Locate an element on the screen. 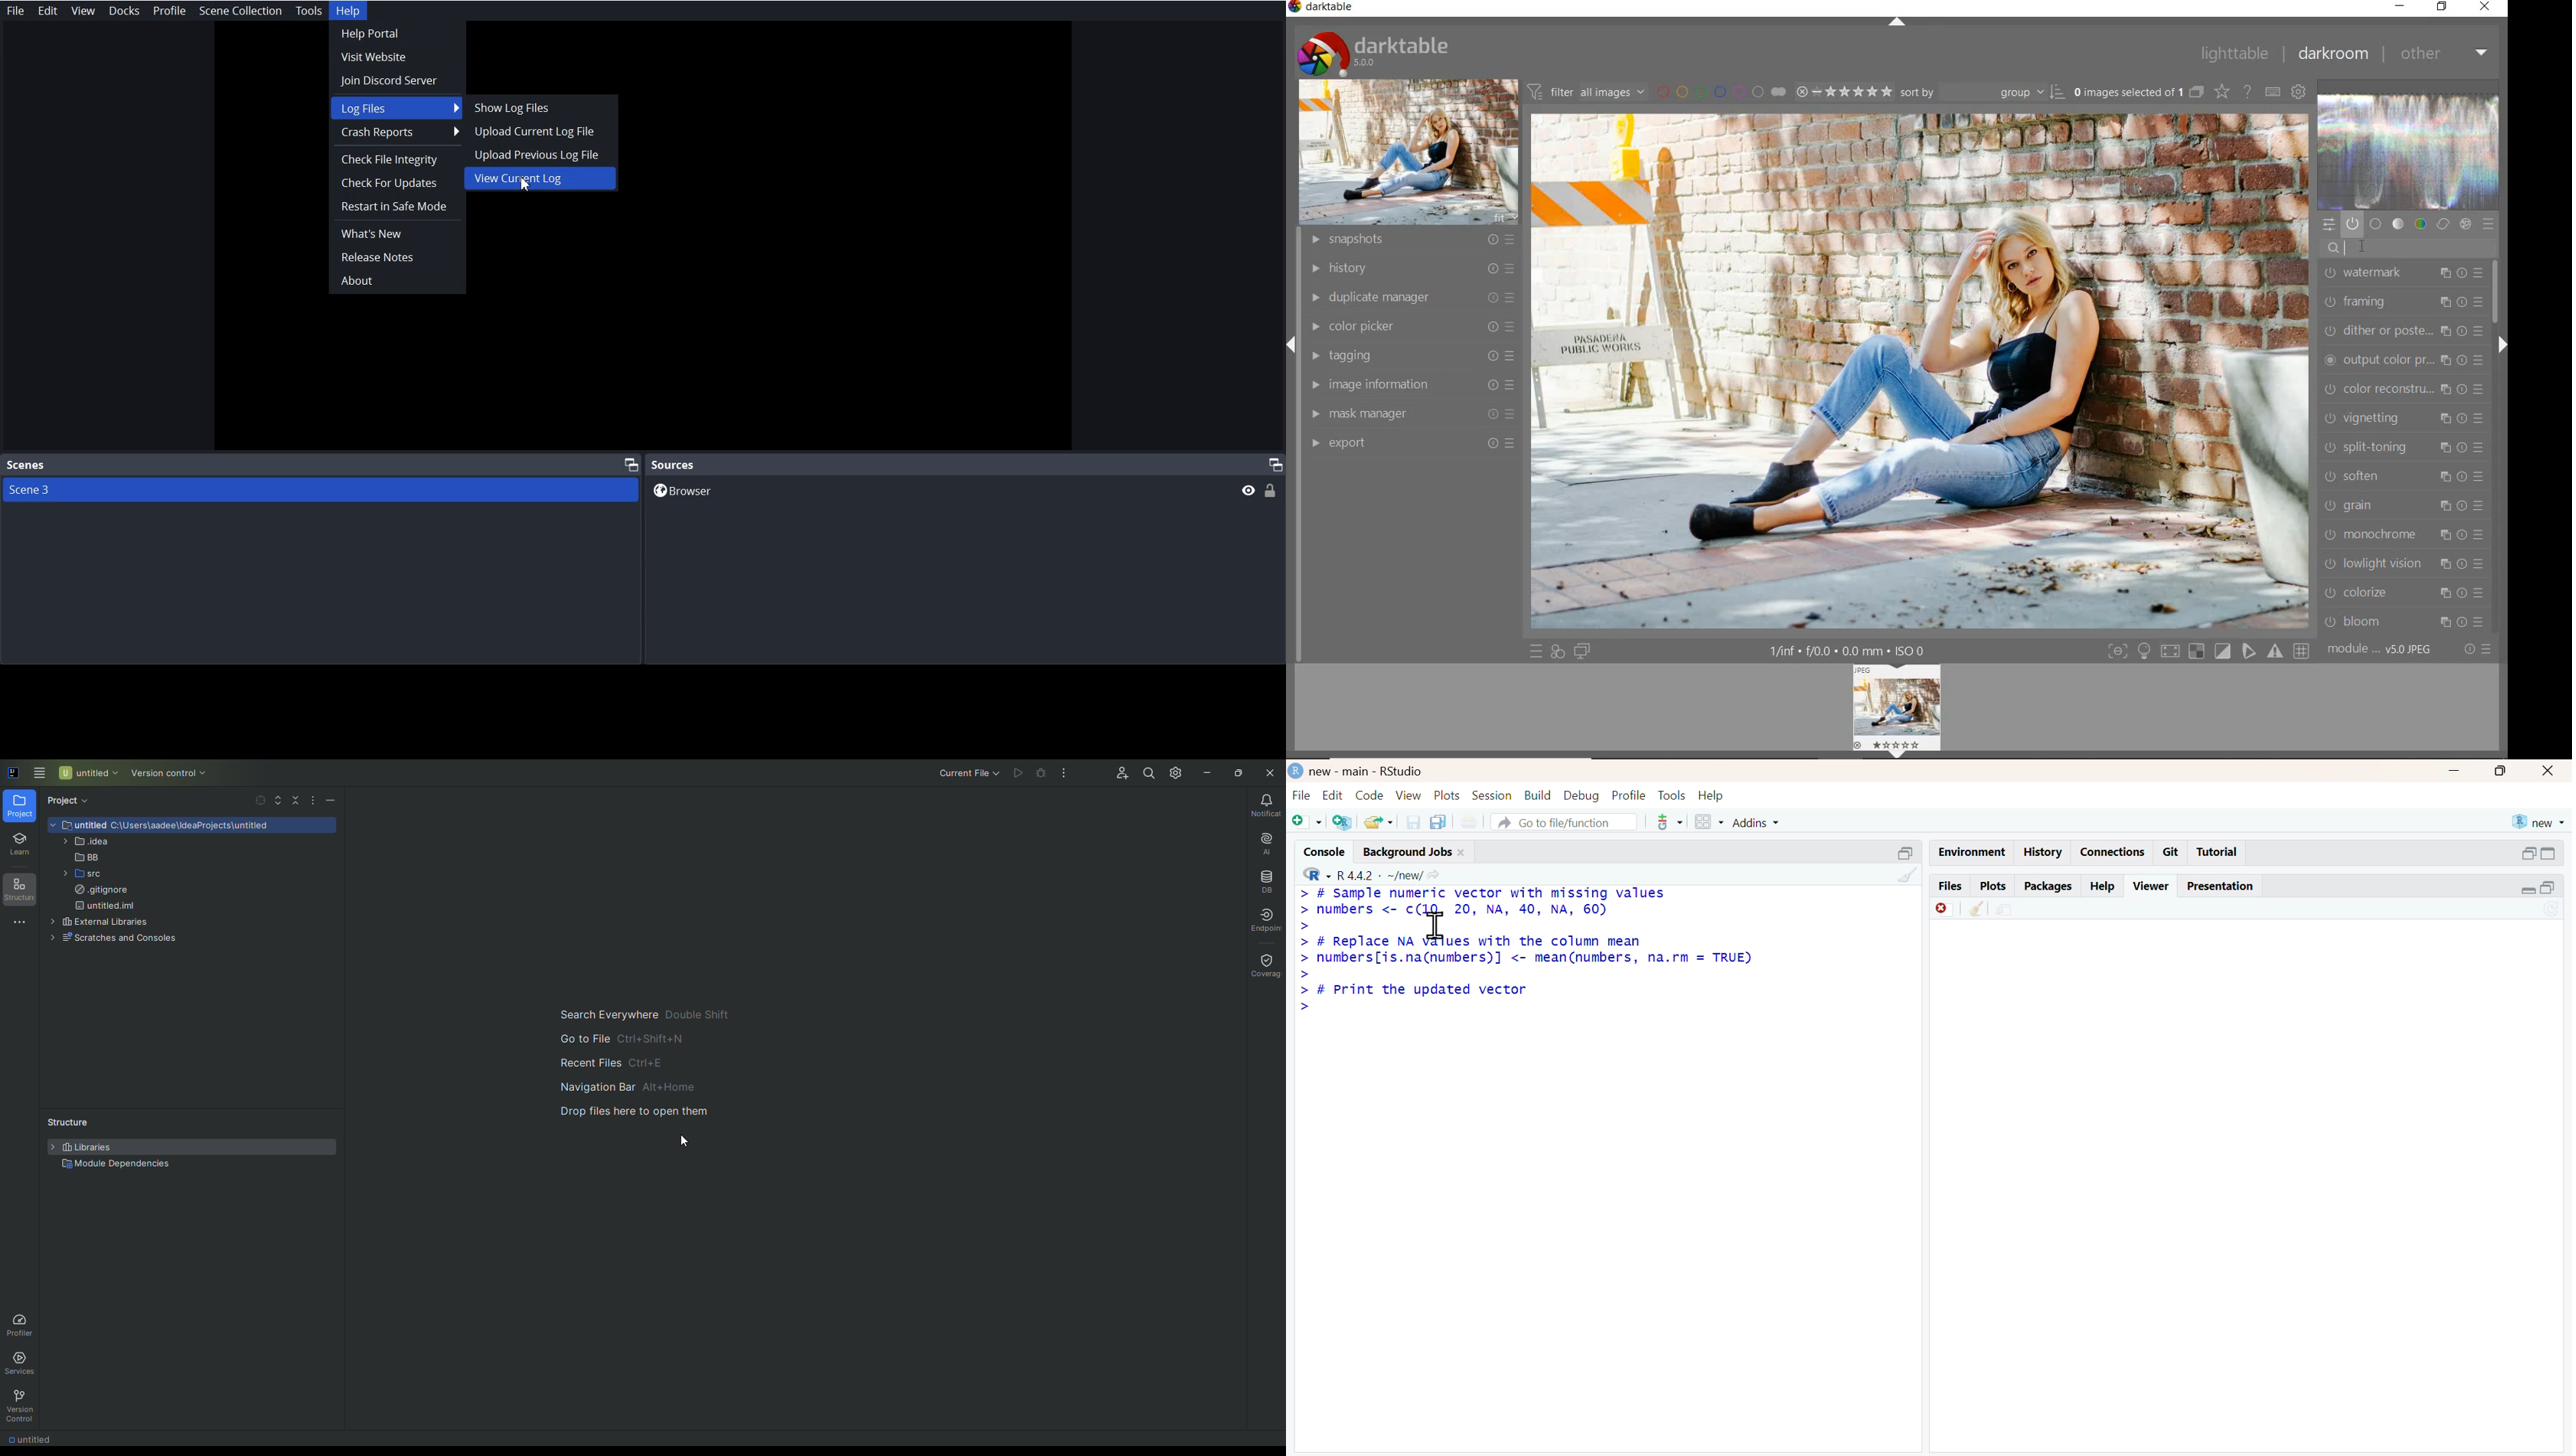  Edit is located at coordinates (48, 9).